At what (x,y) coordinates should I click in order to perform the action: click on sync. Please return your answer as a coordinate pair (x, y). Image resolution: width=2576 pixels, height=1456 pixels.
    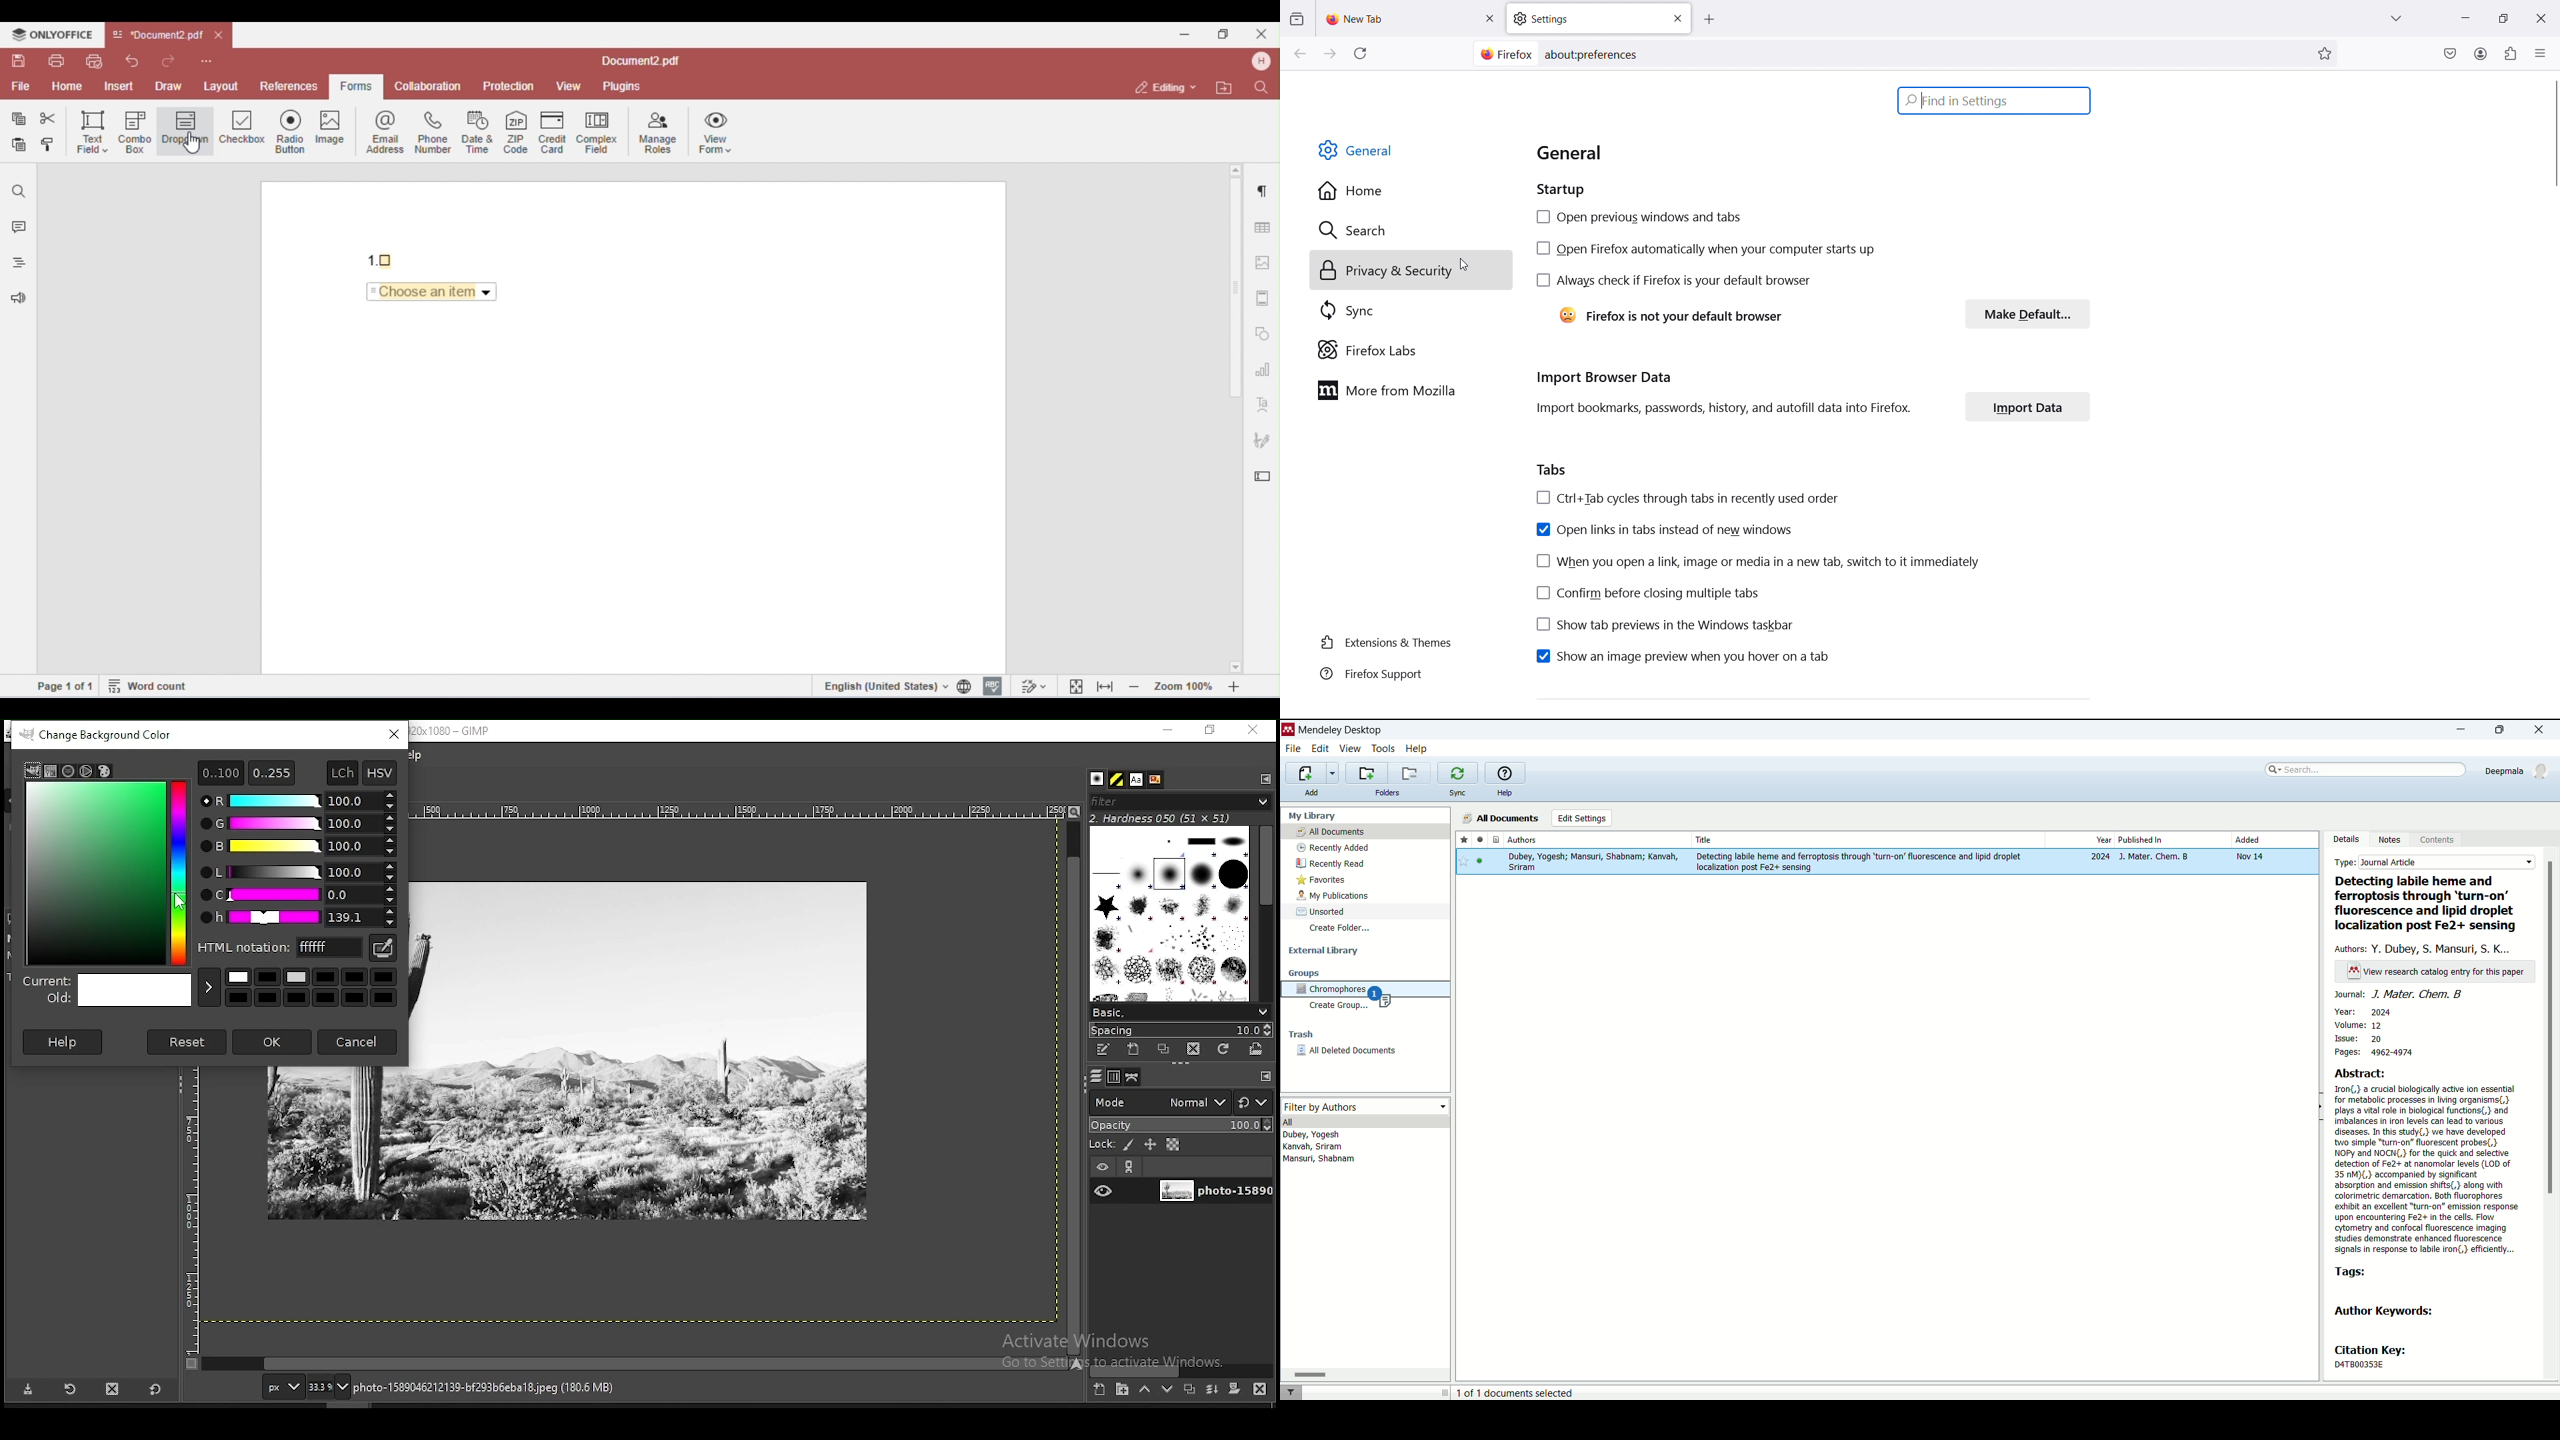
    Looking at the image, I should click on (1457, 795).